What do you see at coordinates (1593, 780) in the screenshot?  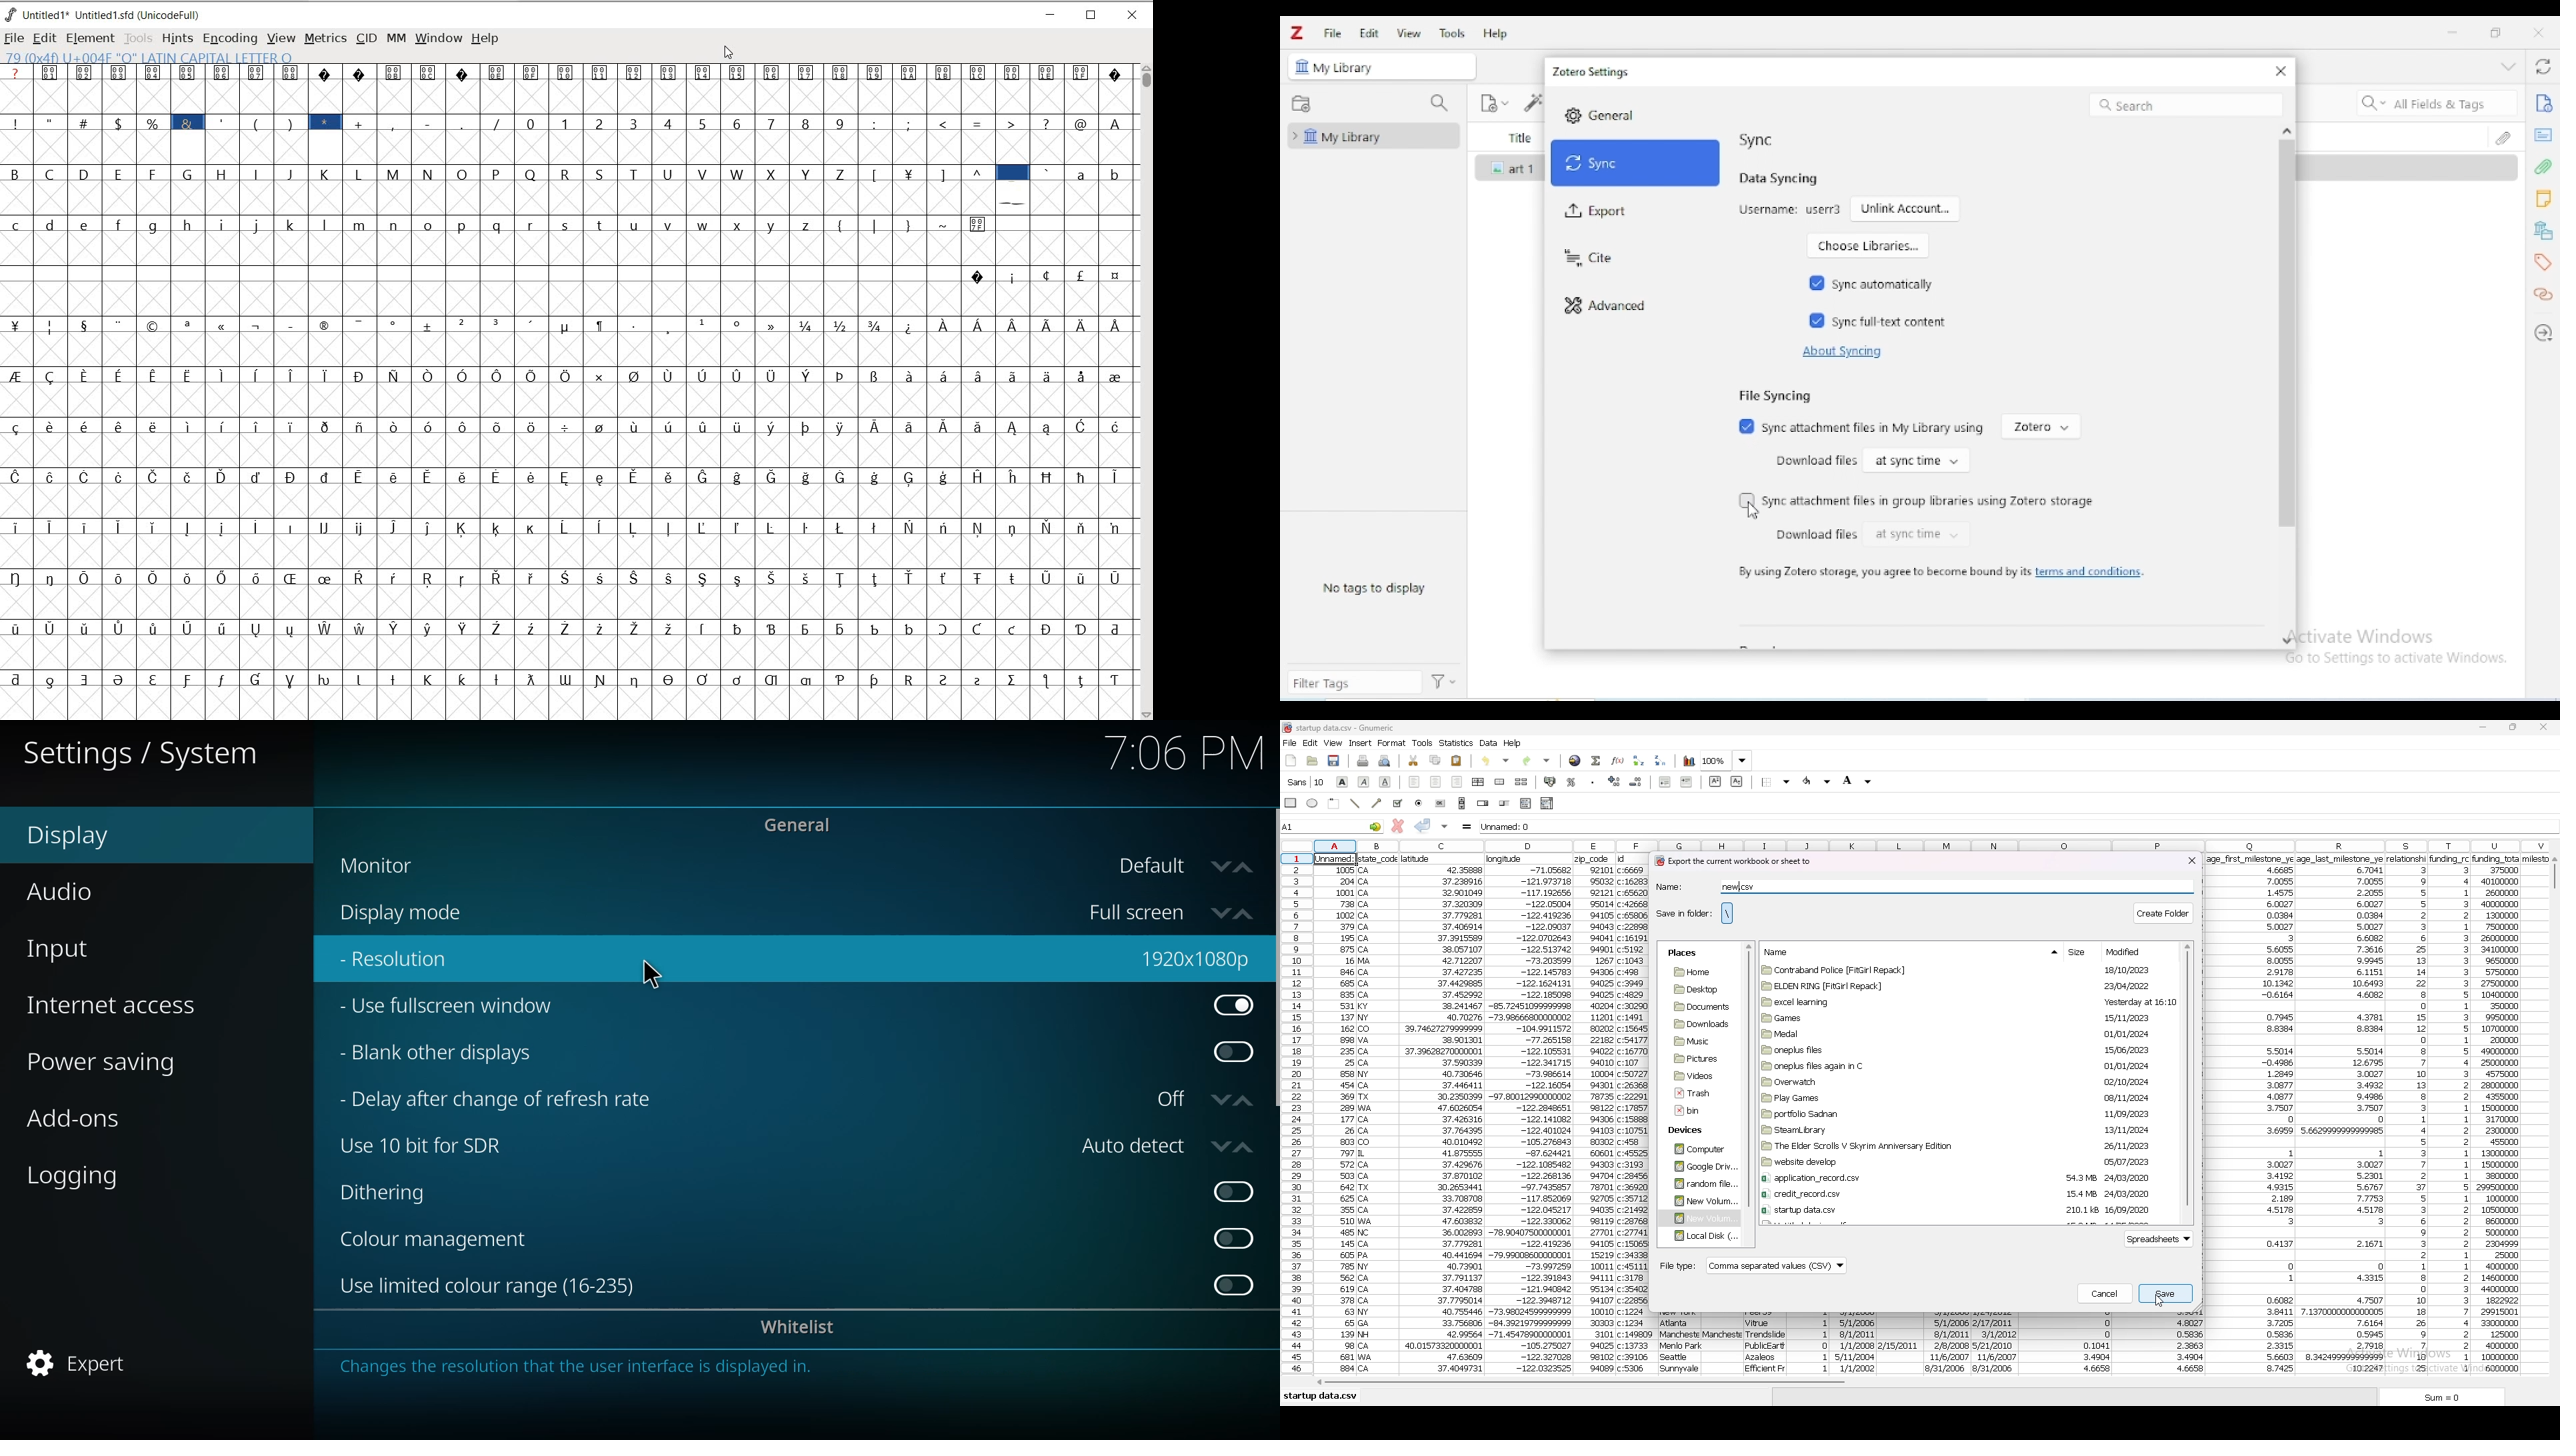 I see `thousands separator` at bounding box center [1593, 780].